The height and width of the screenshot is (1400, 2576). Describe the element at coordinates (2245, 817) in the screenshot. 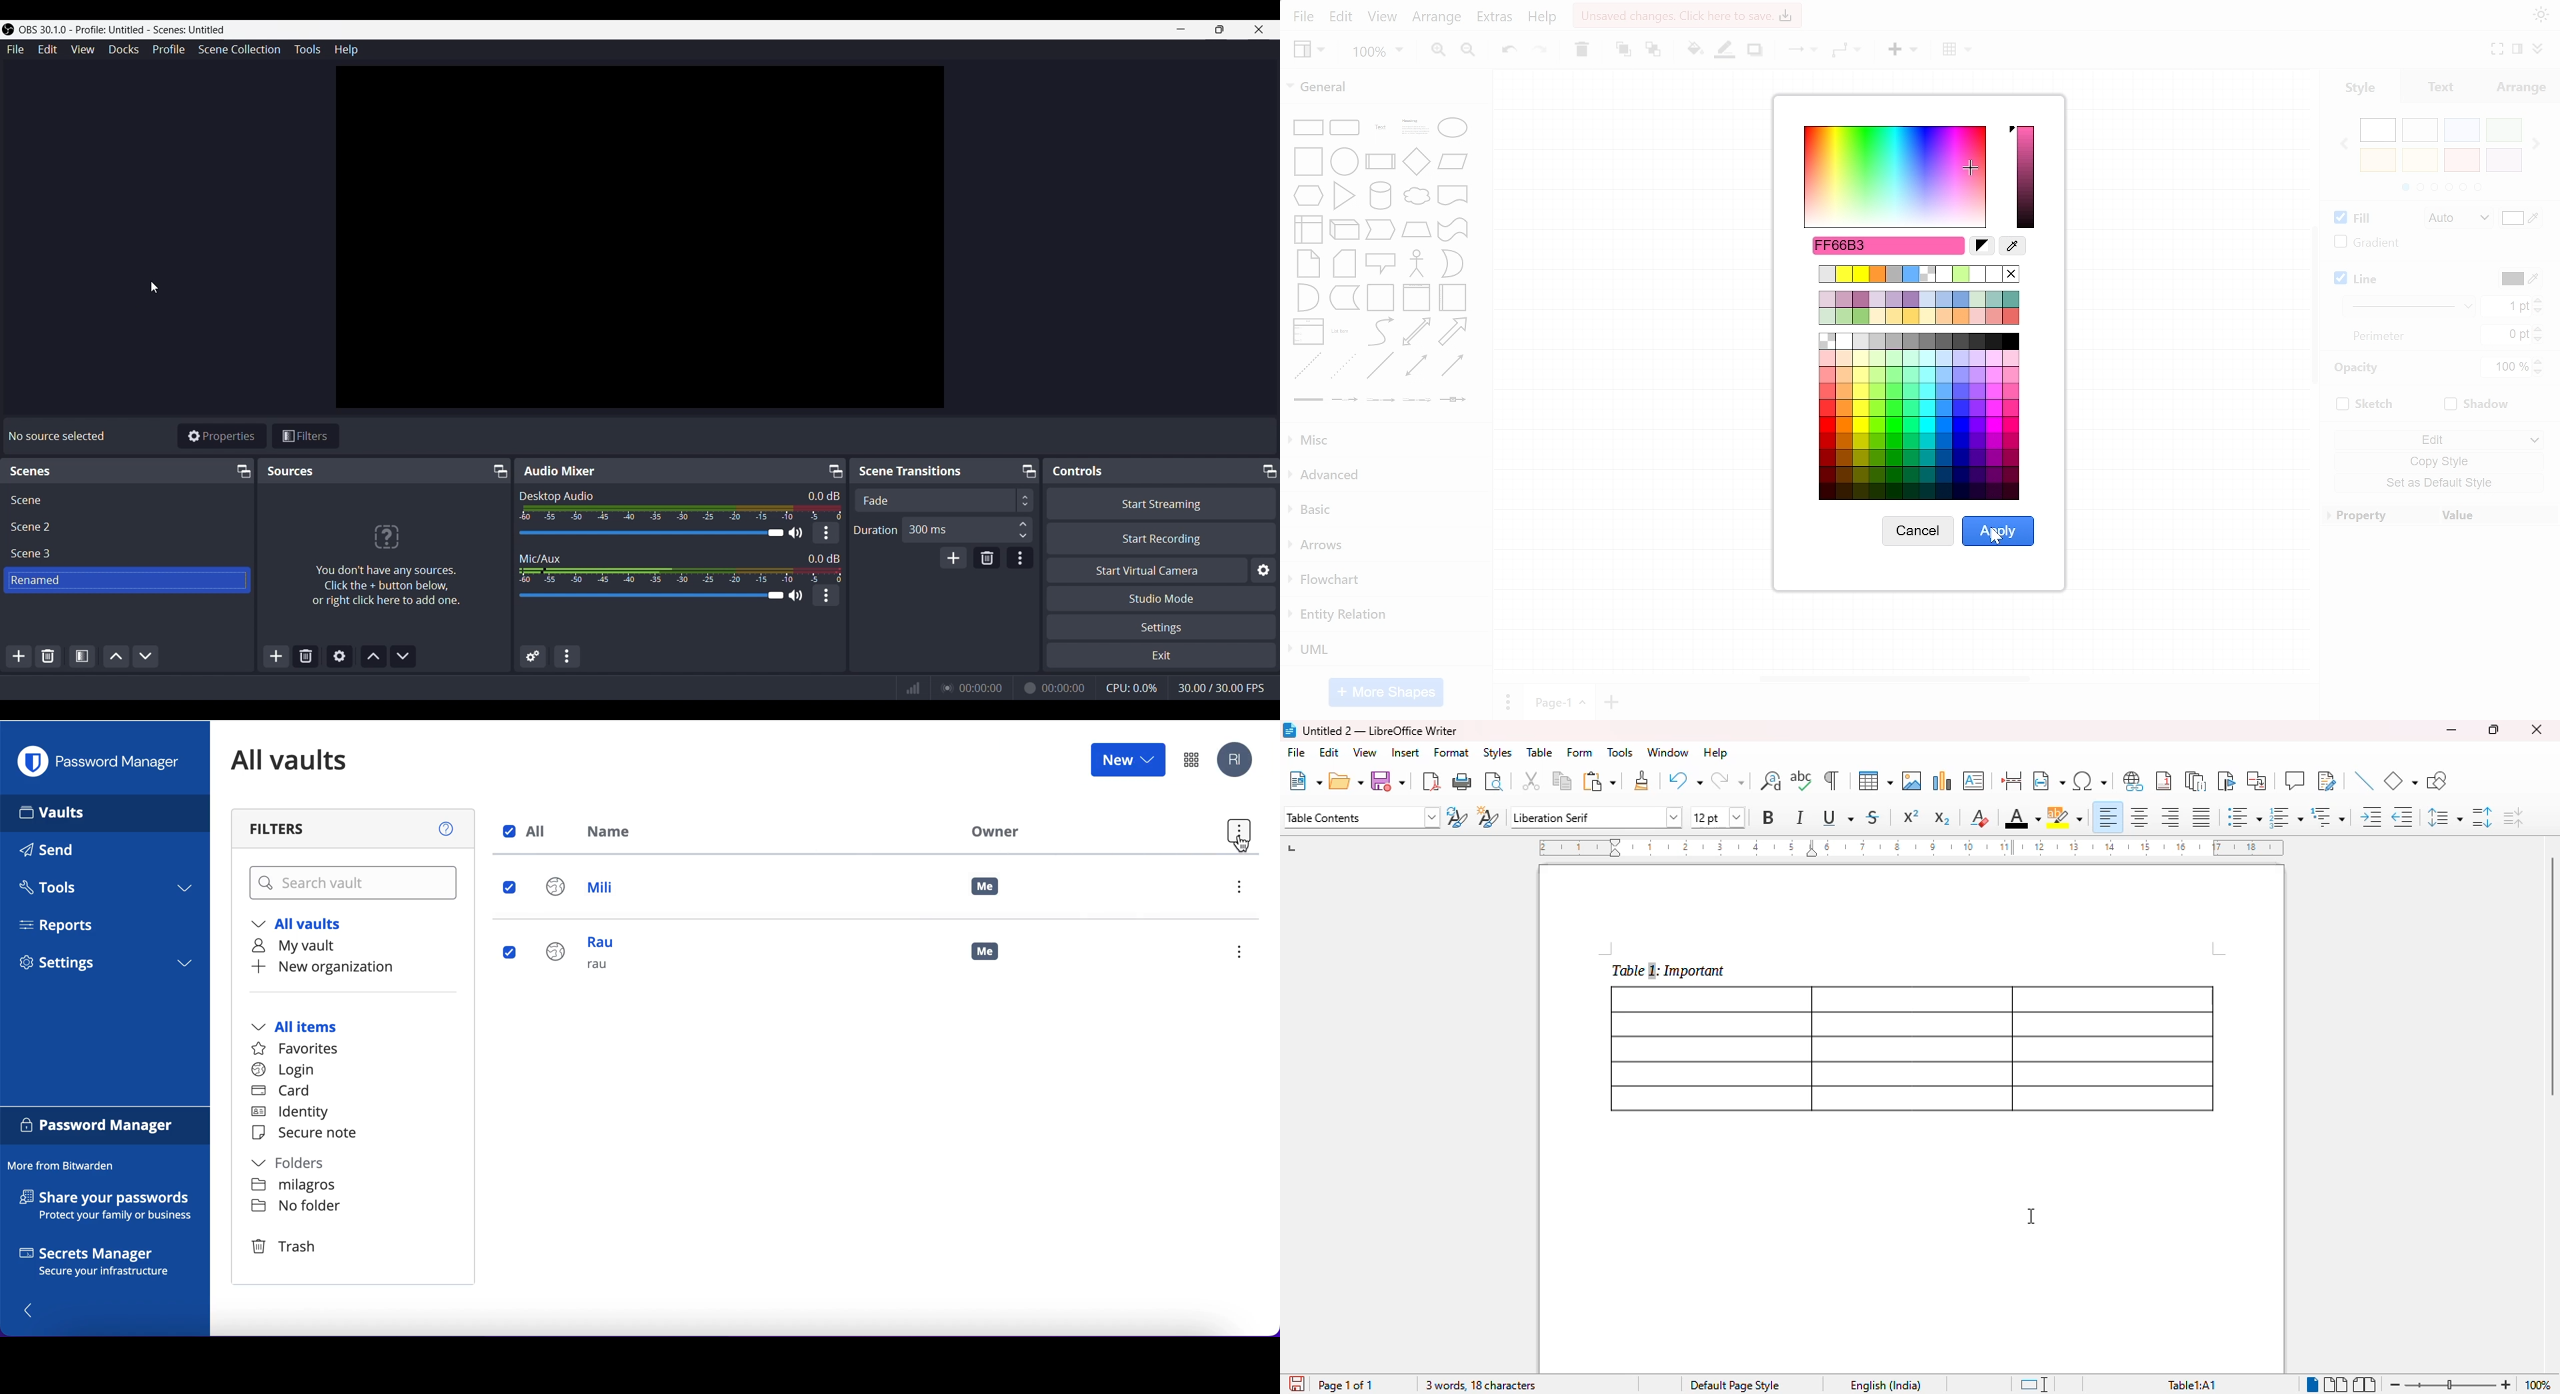

I see `toggle unordered list` at that location.